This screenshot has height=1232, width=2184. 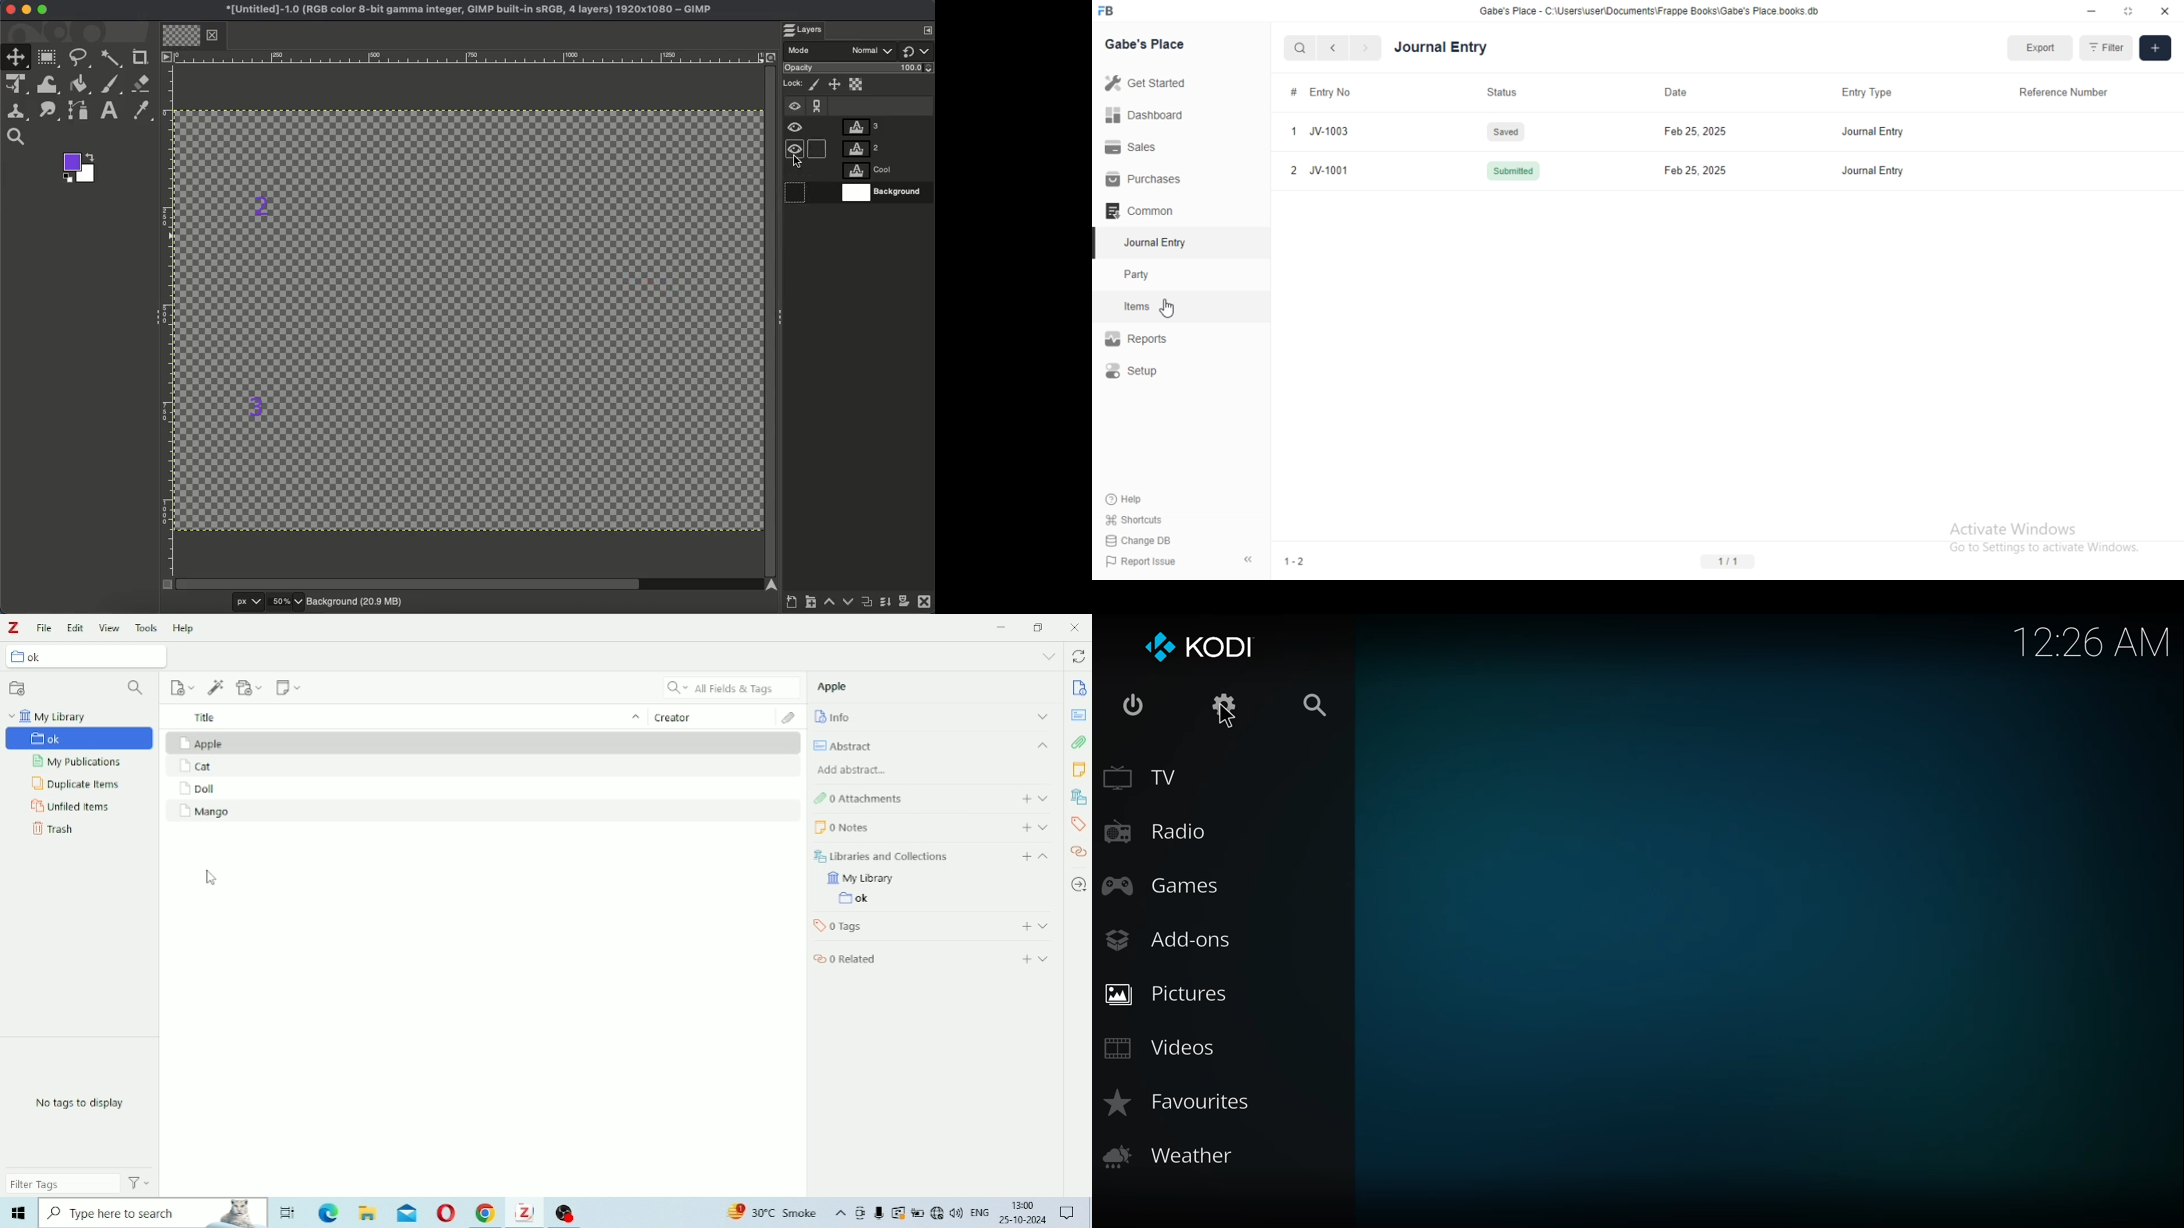 I want to click on Reference Number, so click(x=2057, y=92).